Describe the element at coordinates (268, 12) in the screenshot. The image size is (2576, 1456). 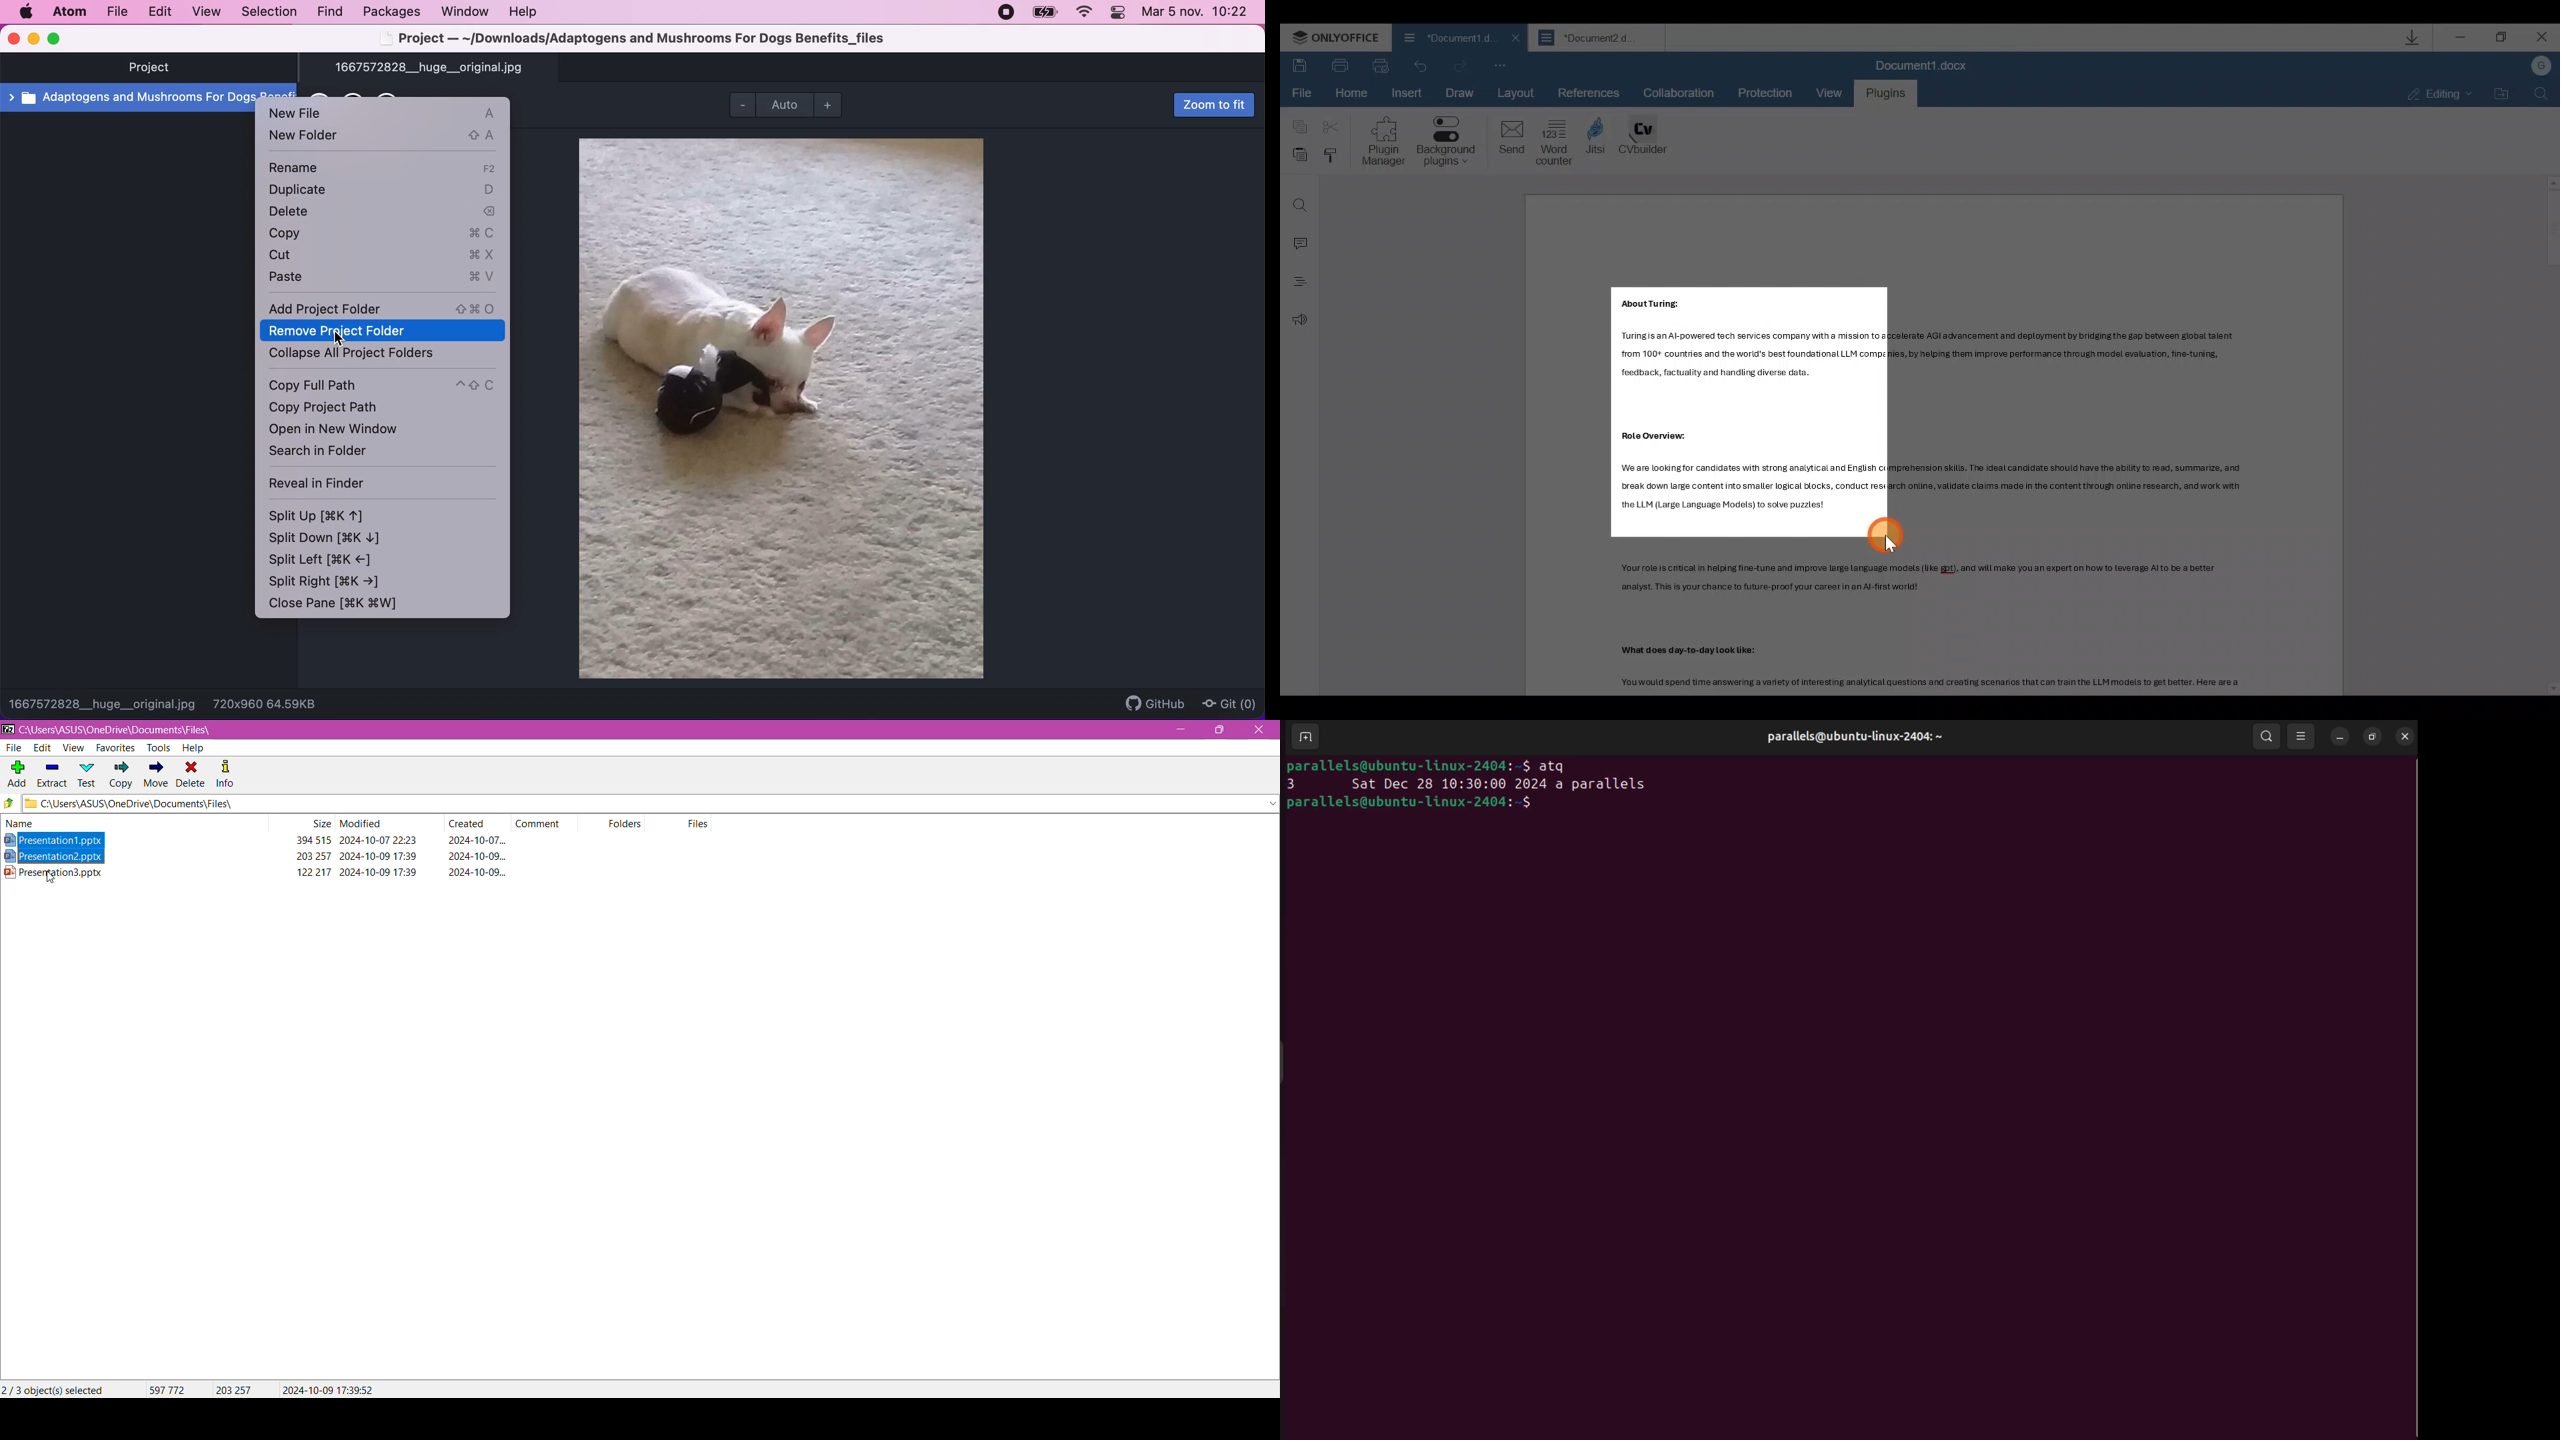
I see `selection` at that location.